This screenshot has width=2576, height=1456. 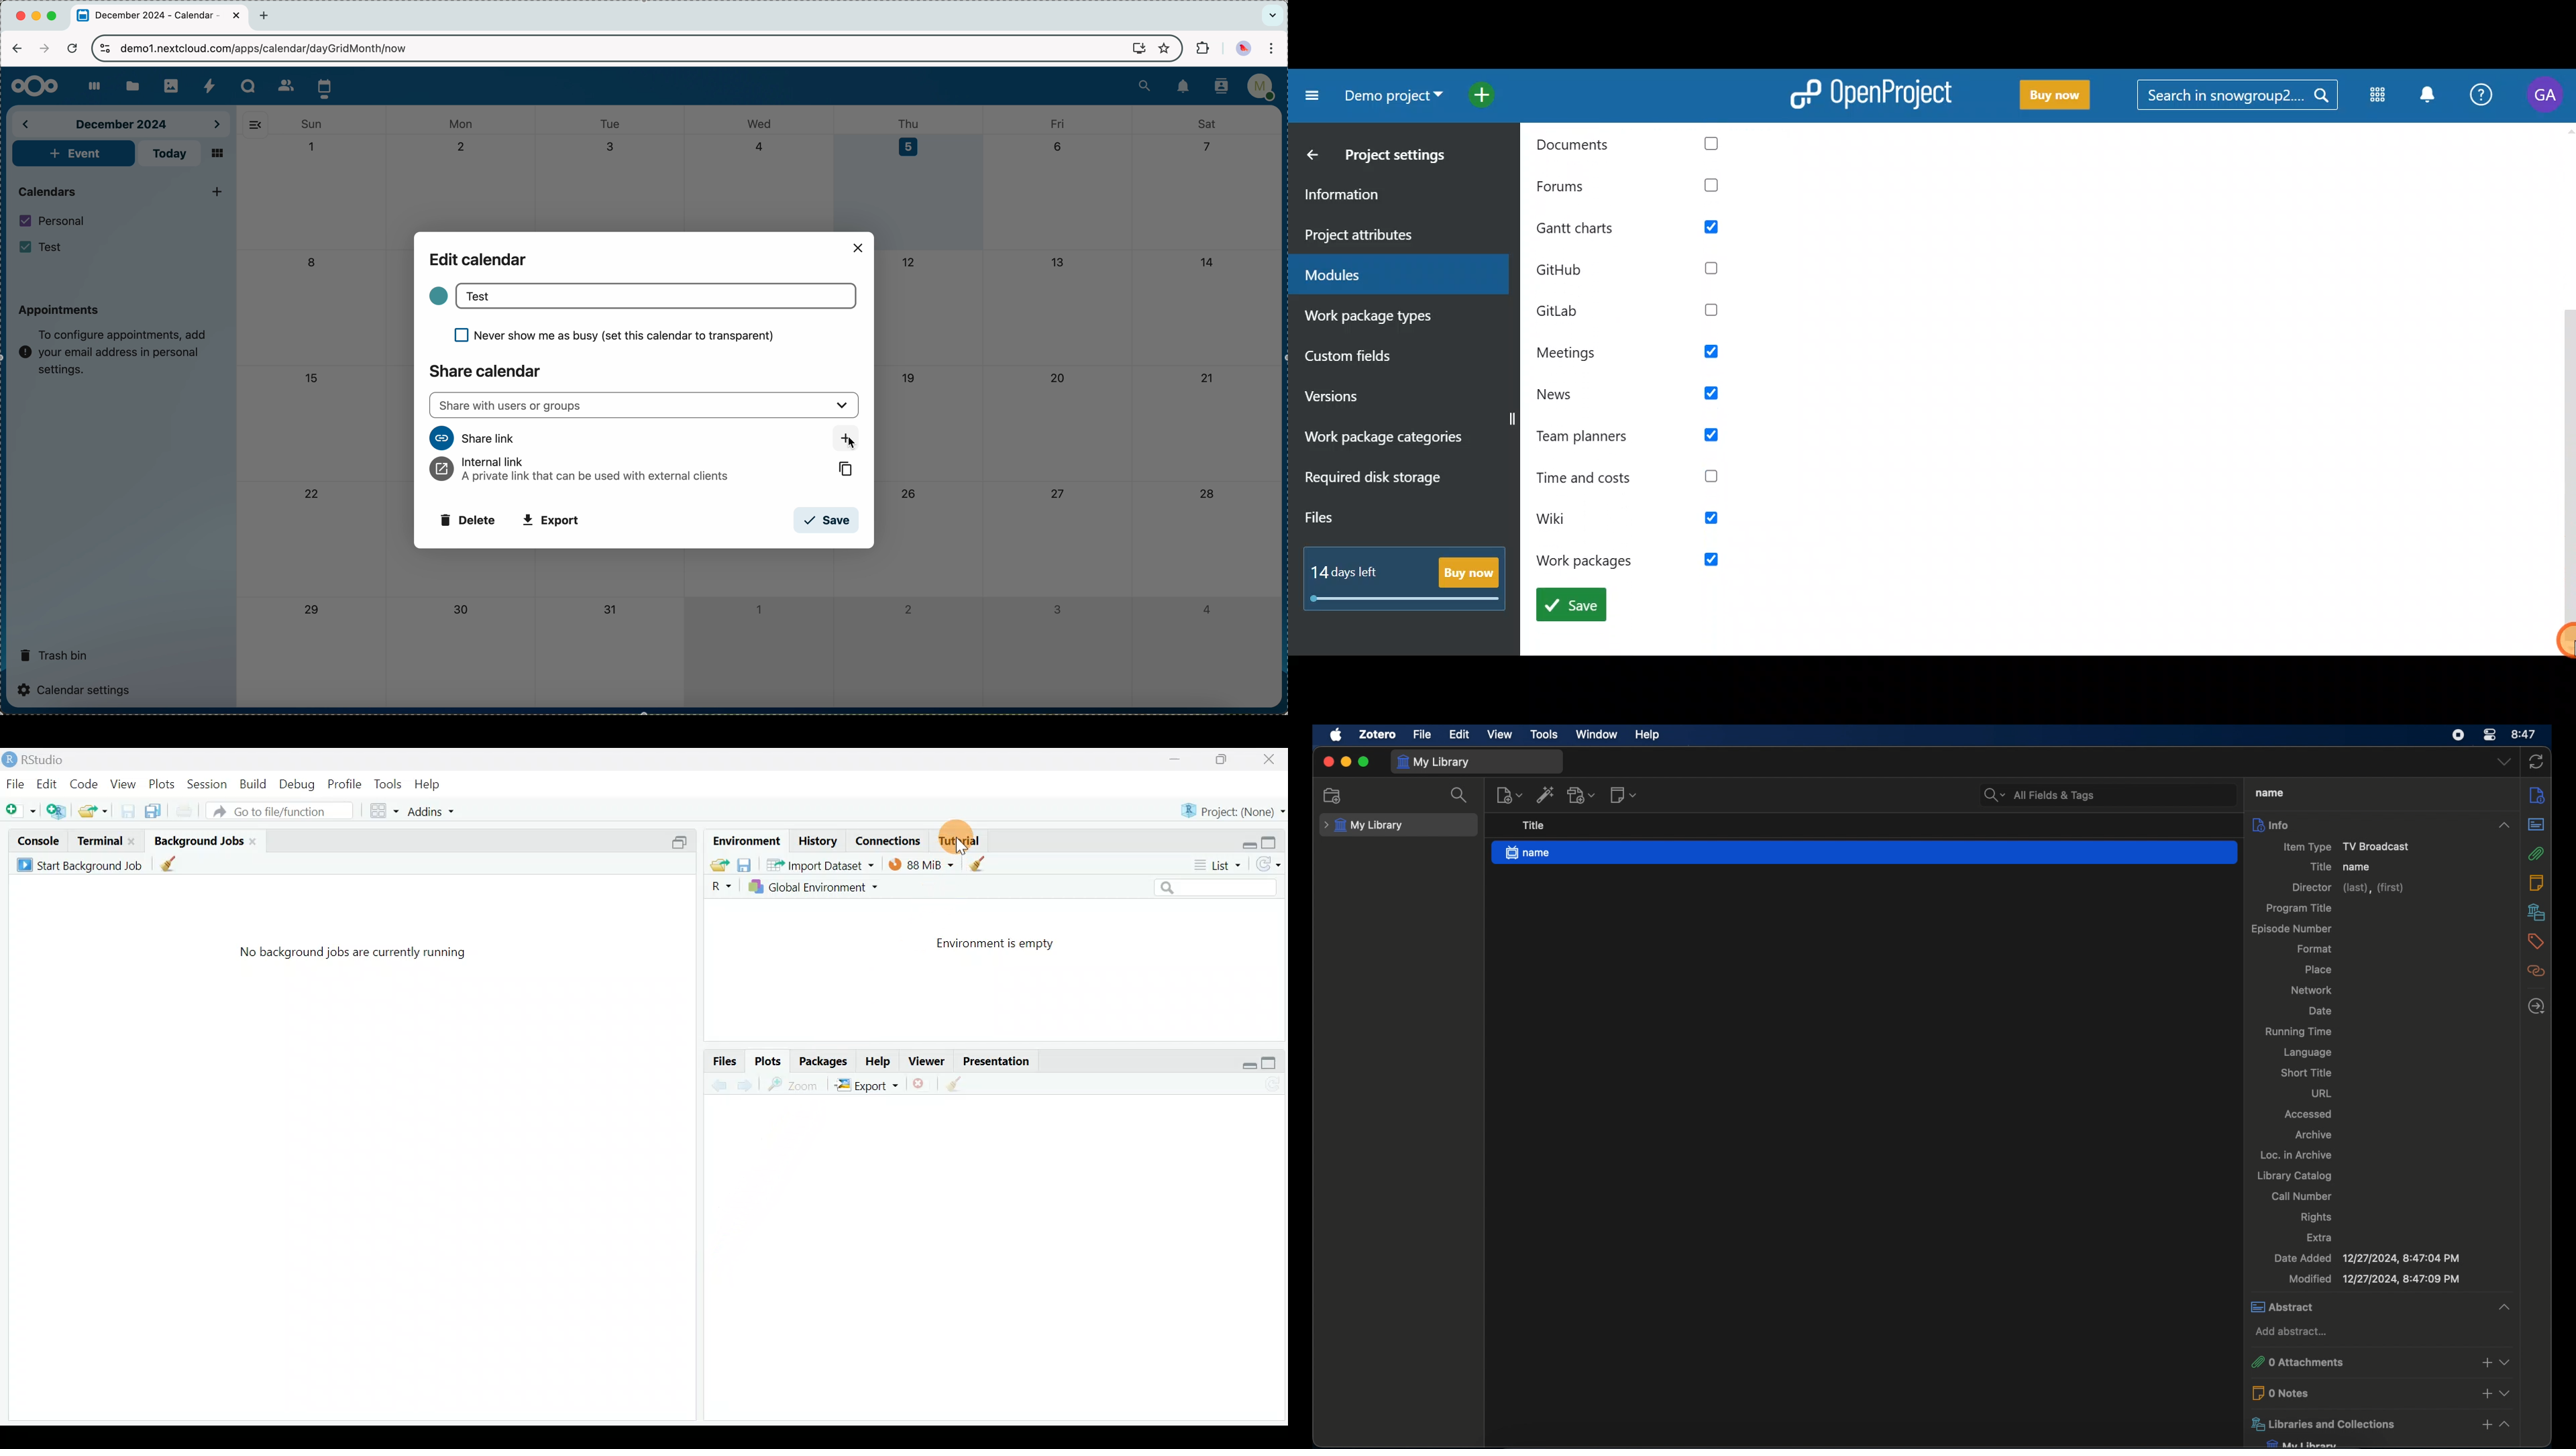 What do you see at coordinates (208, 787) in the screenshot?
I see `Session` at bounding box center [208, 787].